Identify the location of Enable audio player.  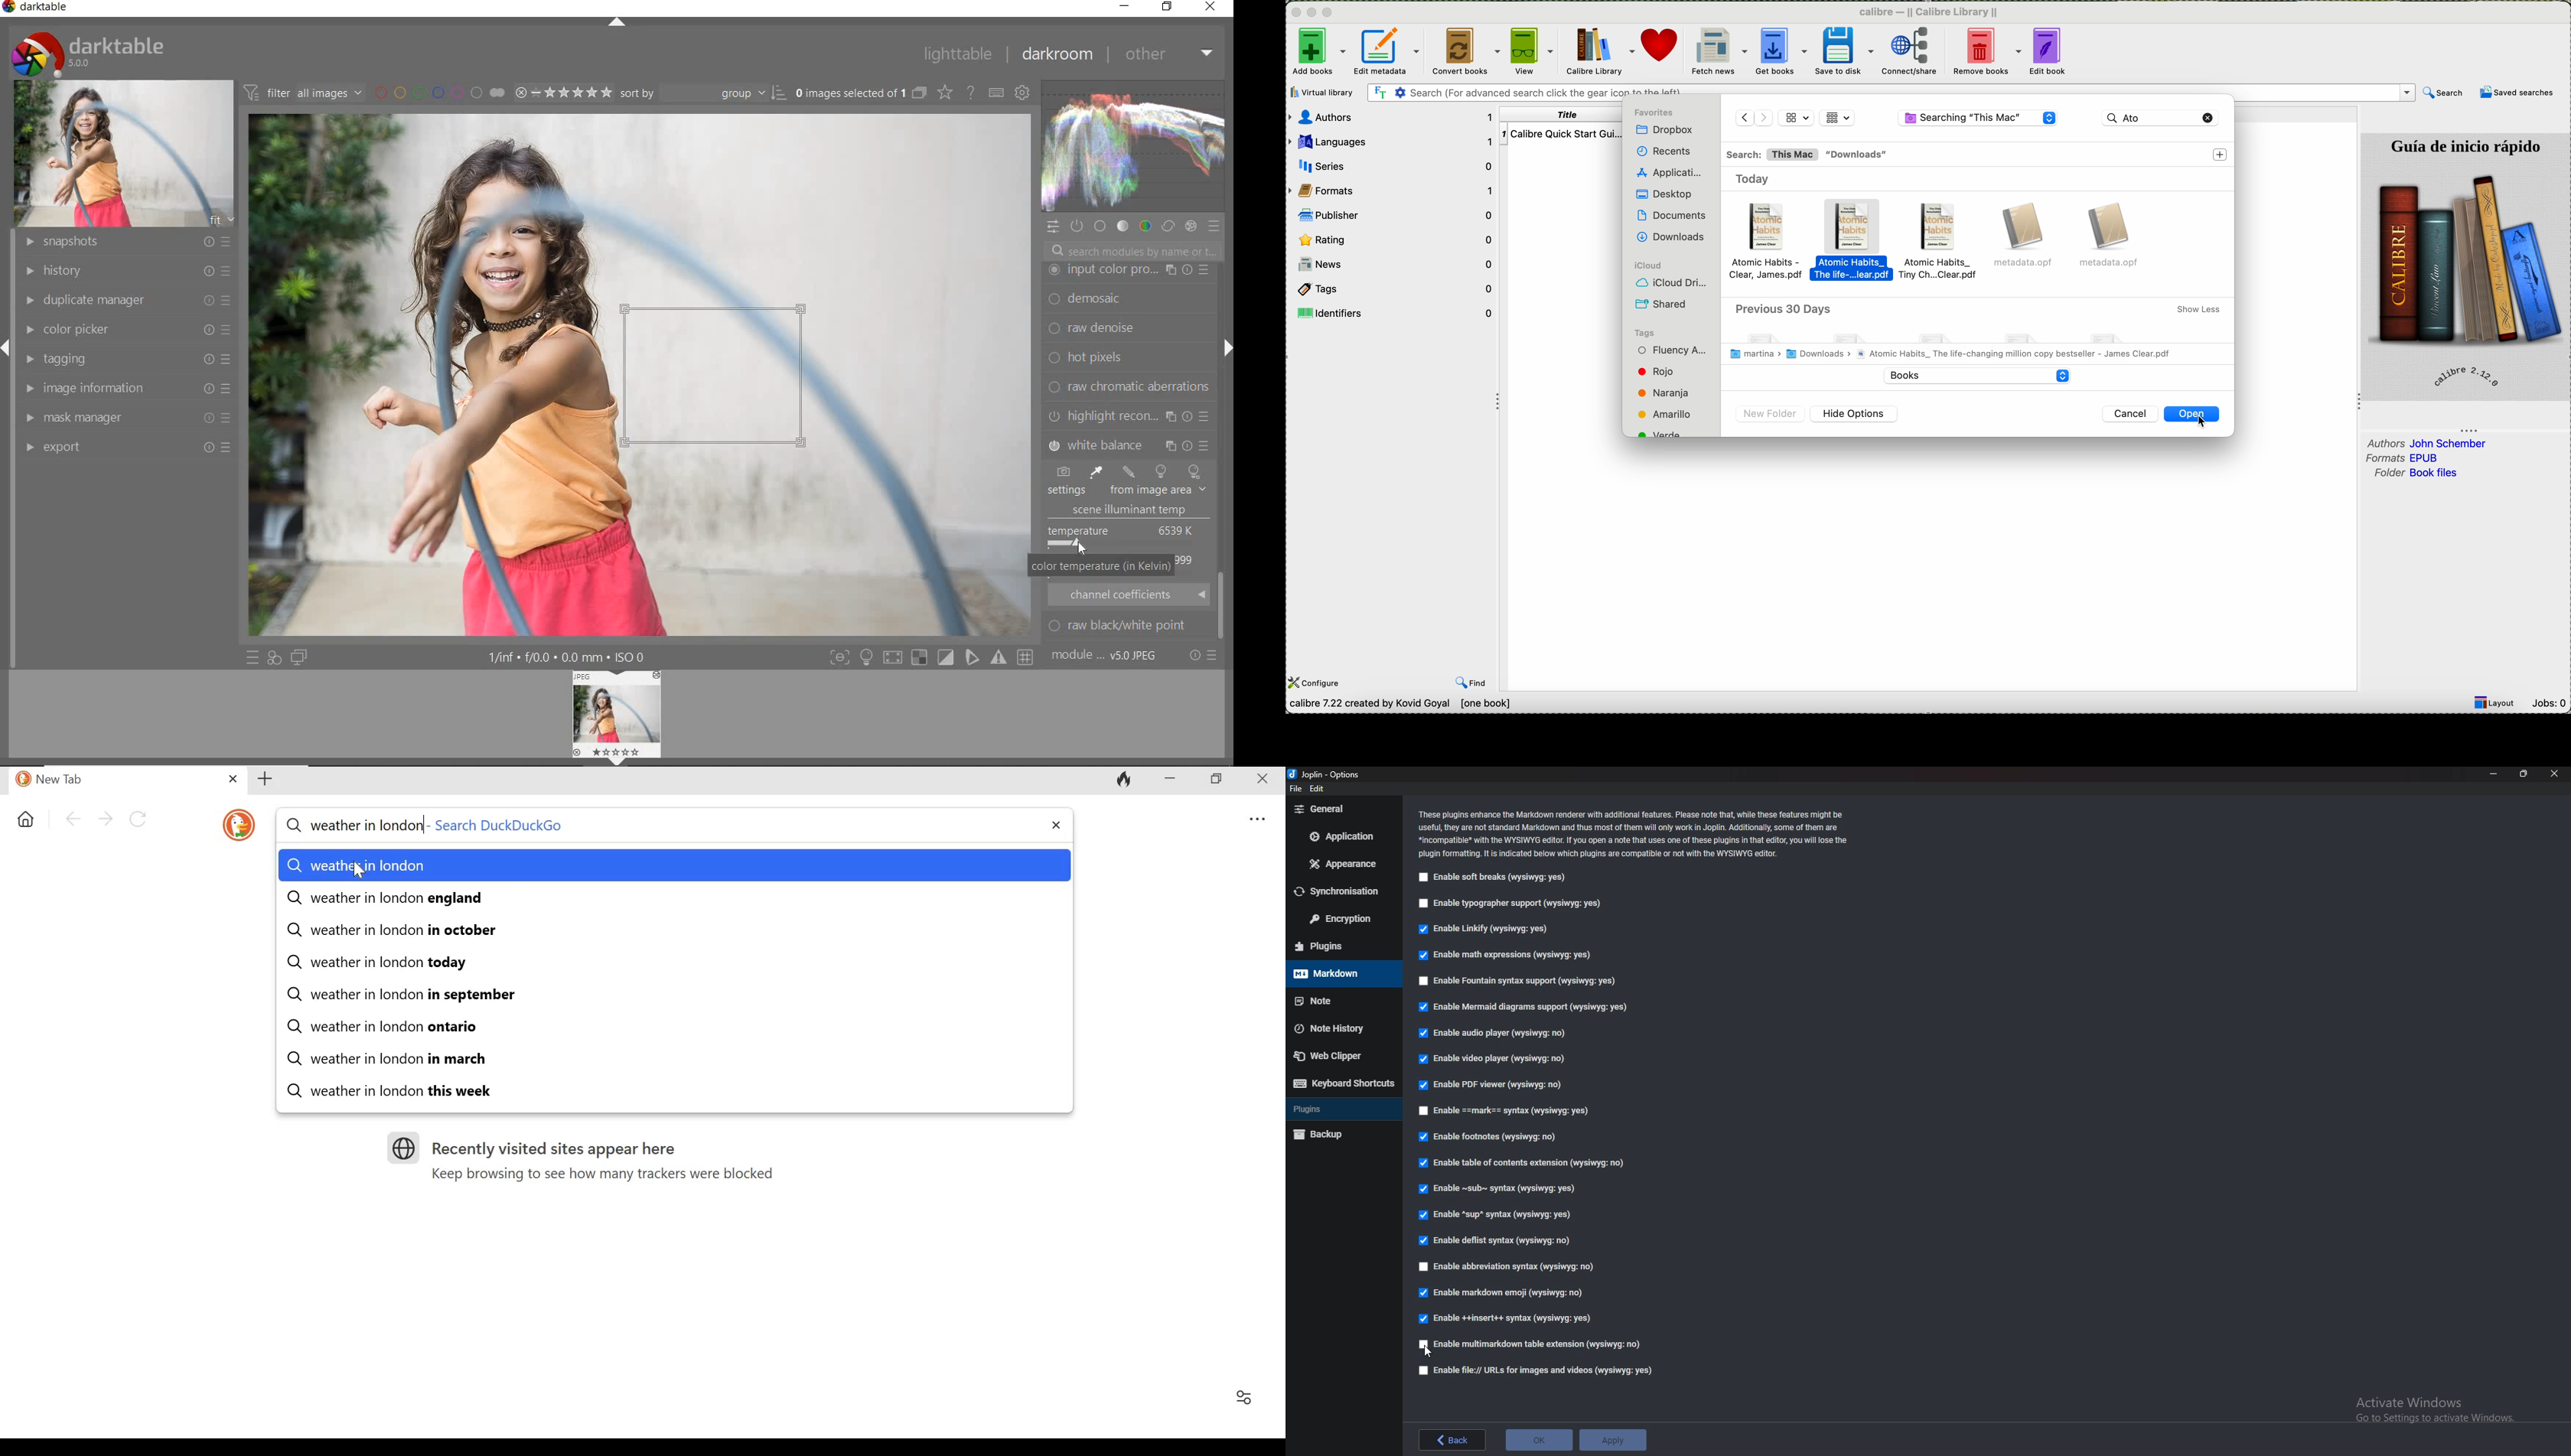
(1496, 1034).